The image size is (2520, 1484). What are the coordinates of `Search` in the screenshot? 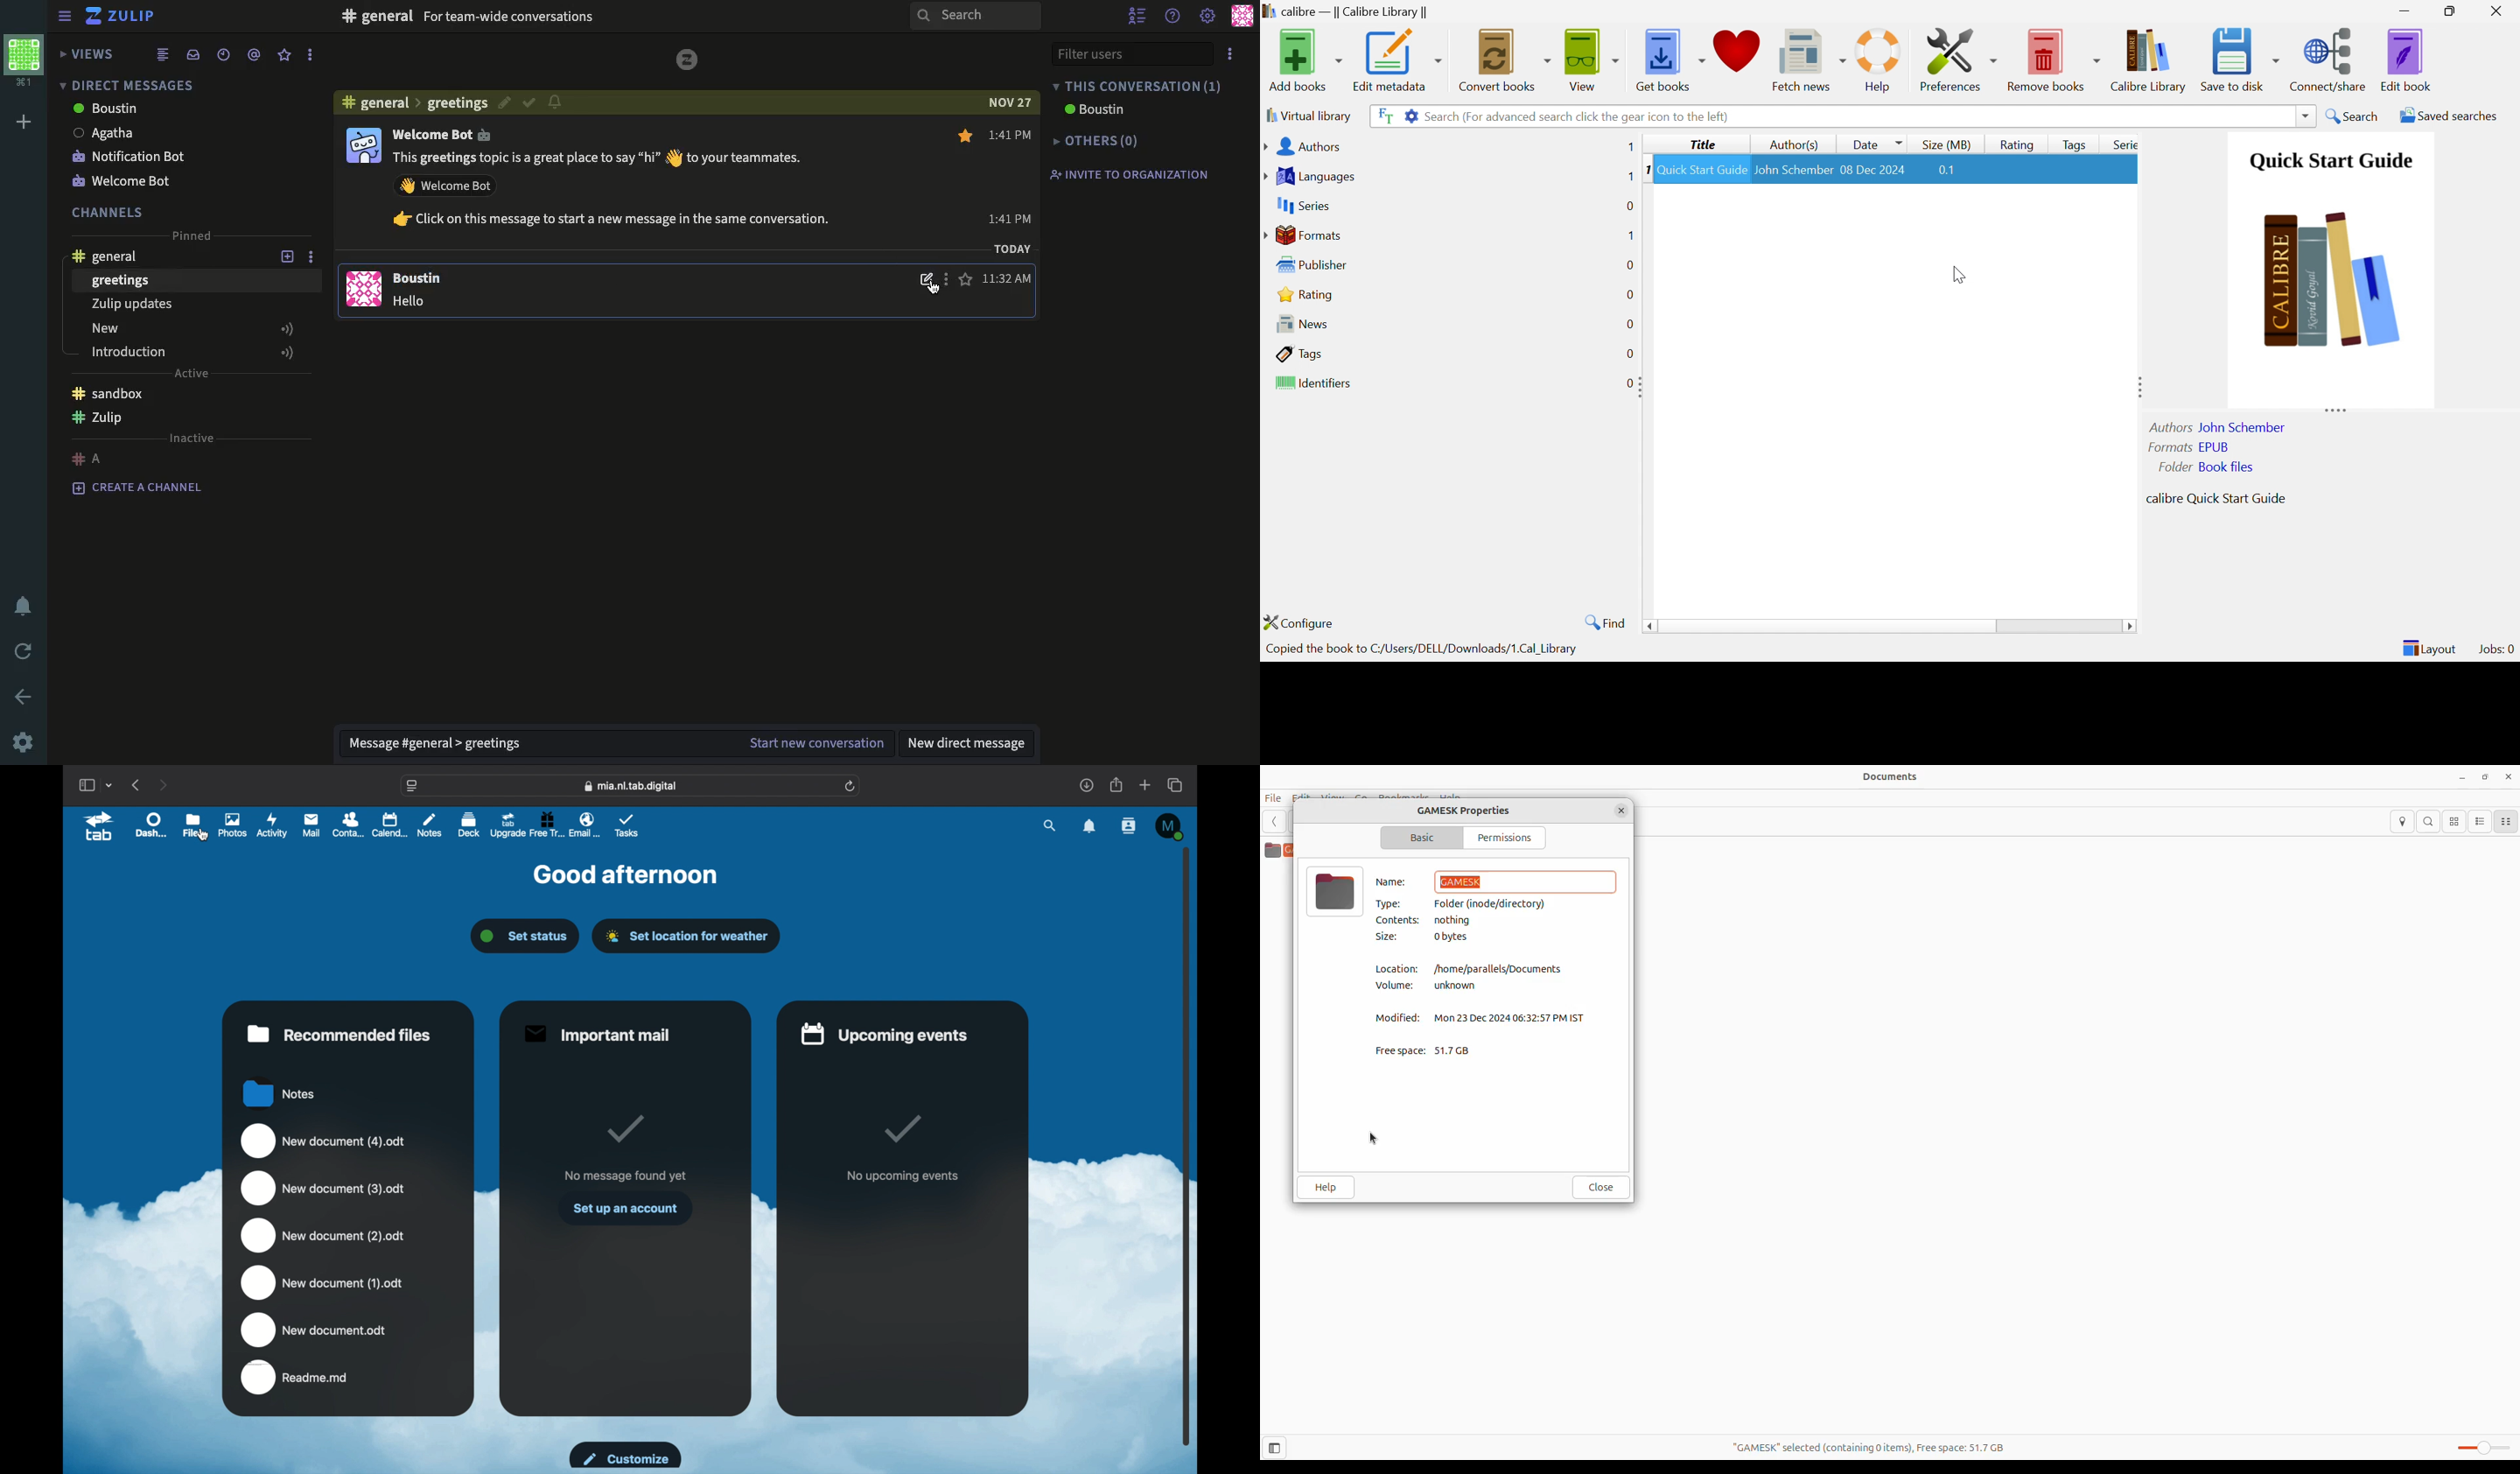 It's located at (2353, 115).